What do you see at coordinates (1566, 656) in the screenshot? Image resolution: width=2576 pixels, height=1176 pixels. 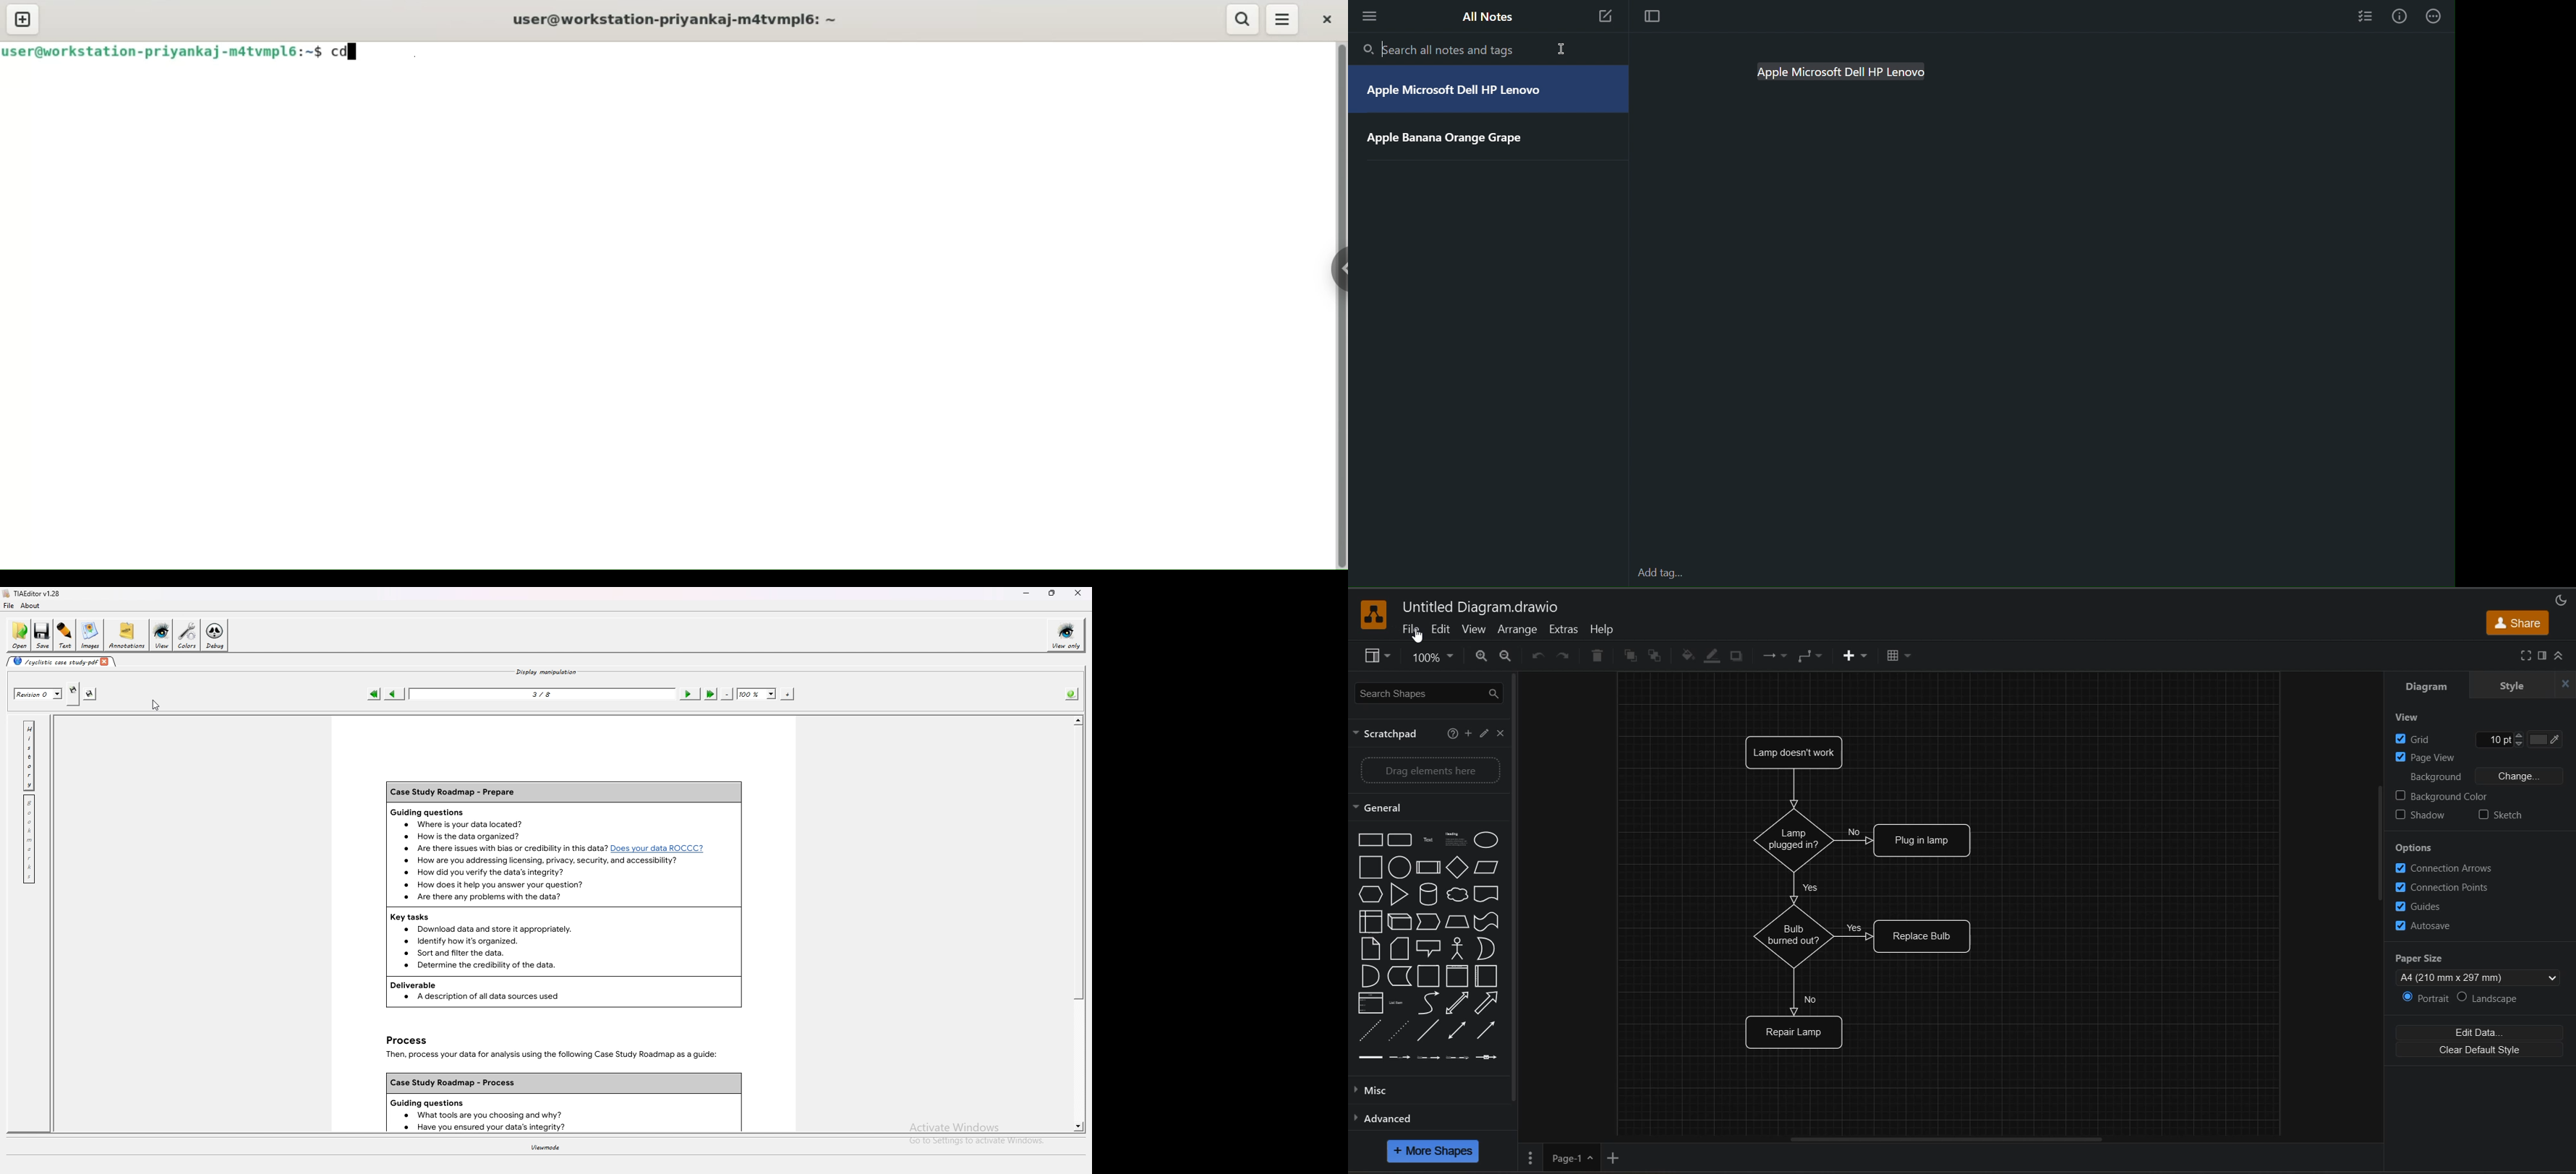 I see `redo` at bounding box center [1566, 656].